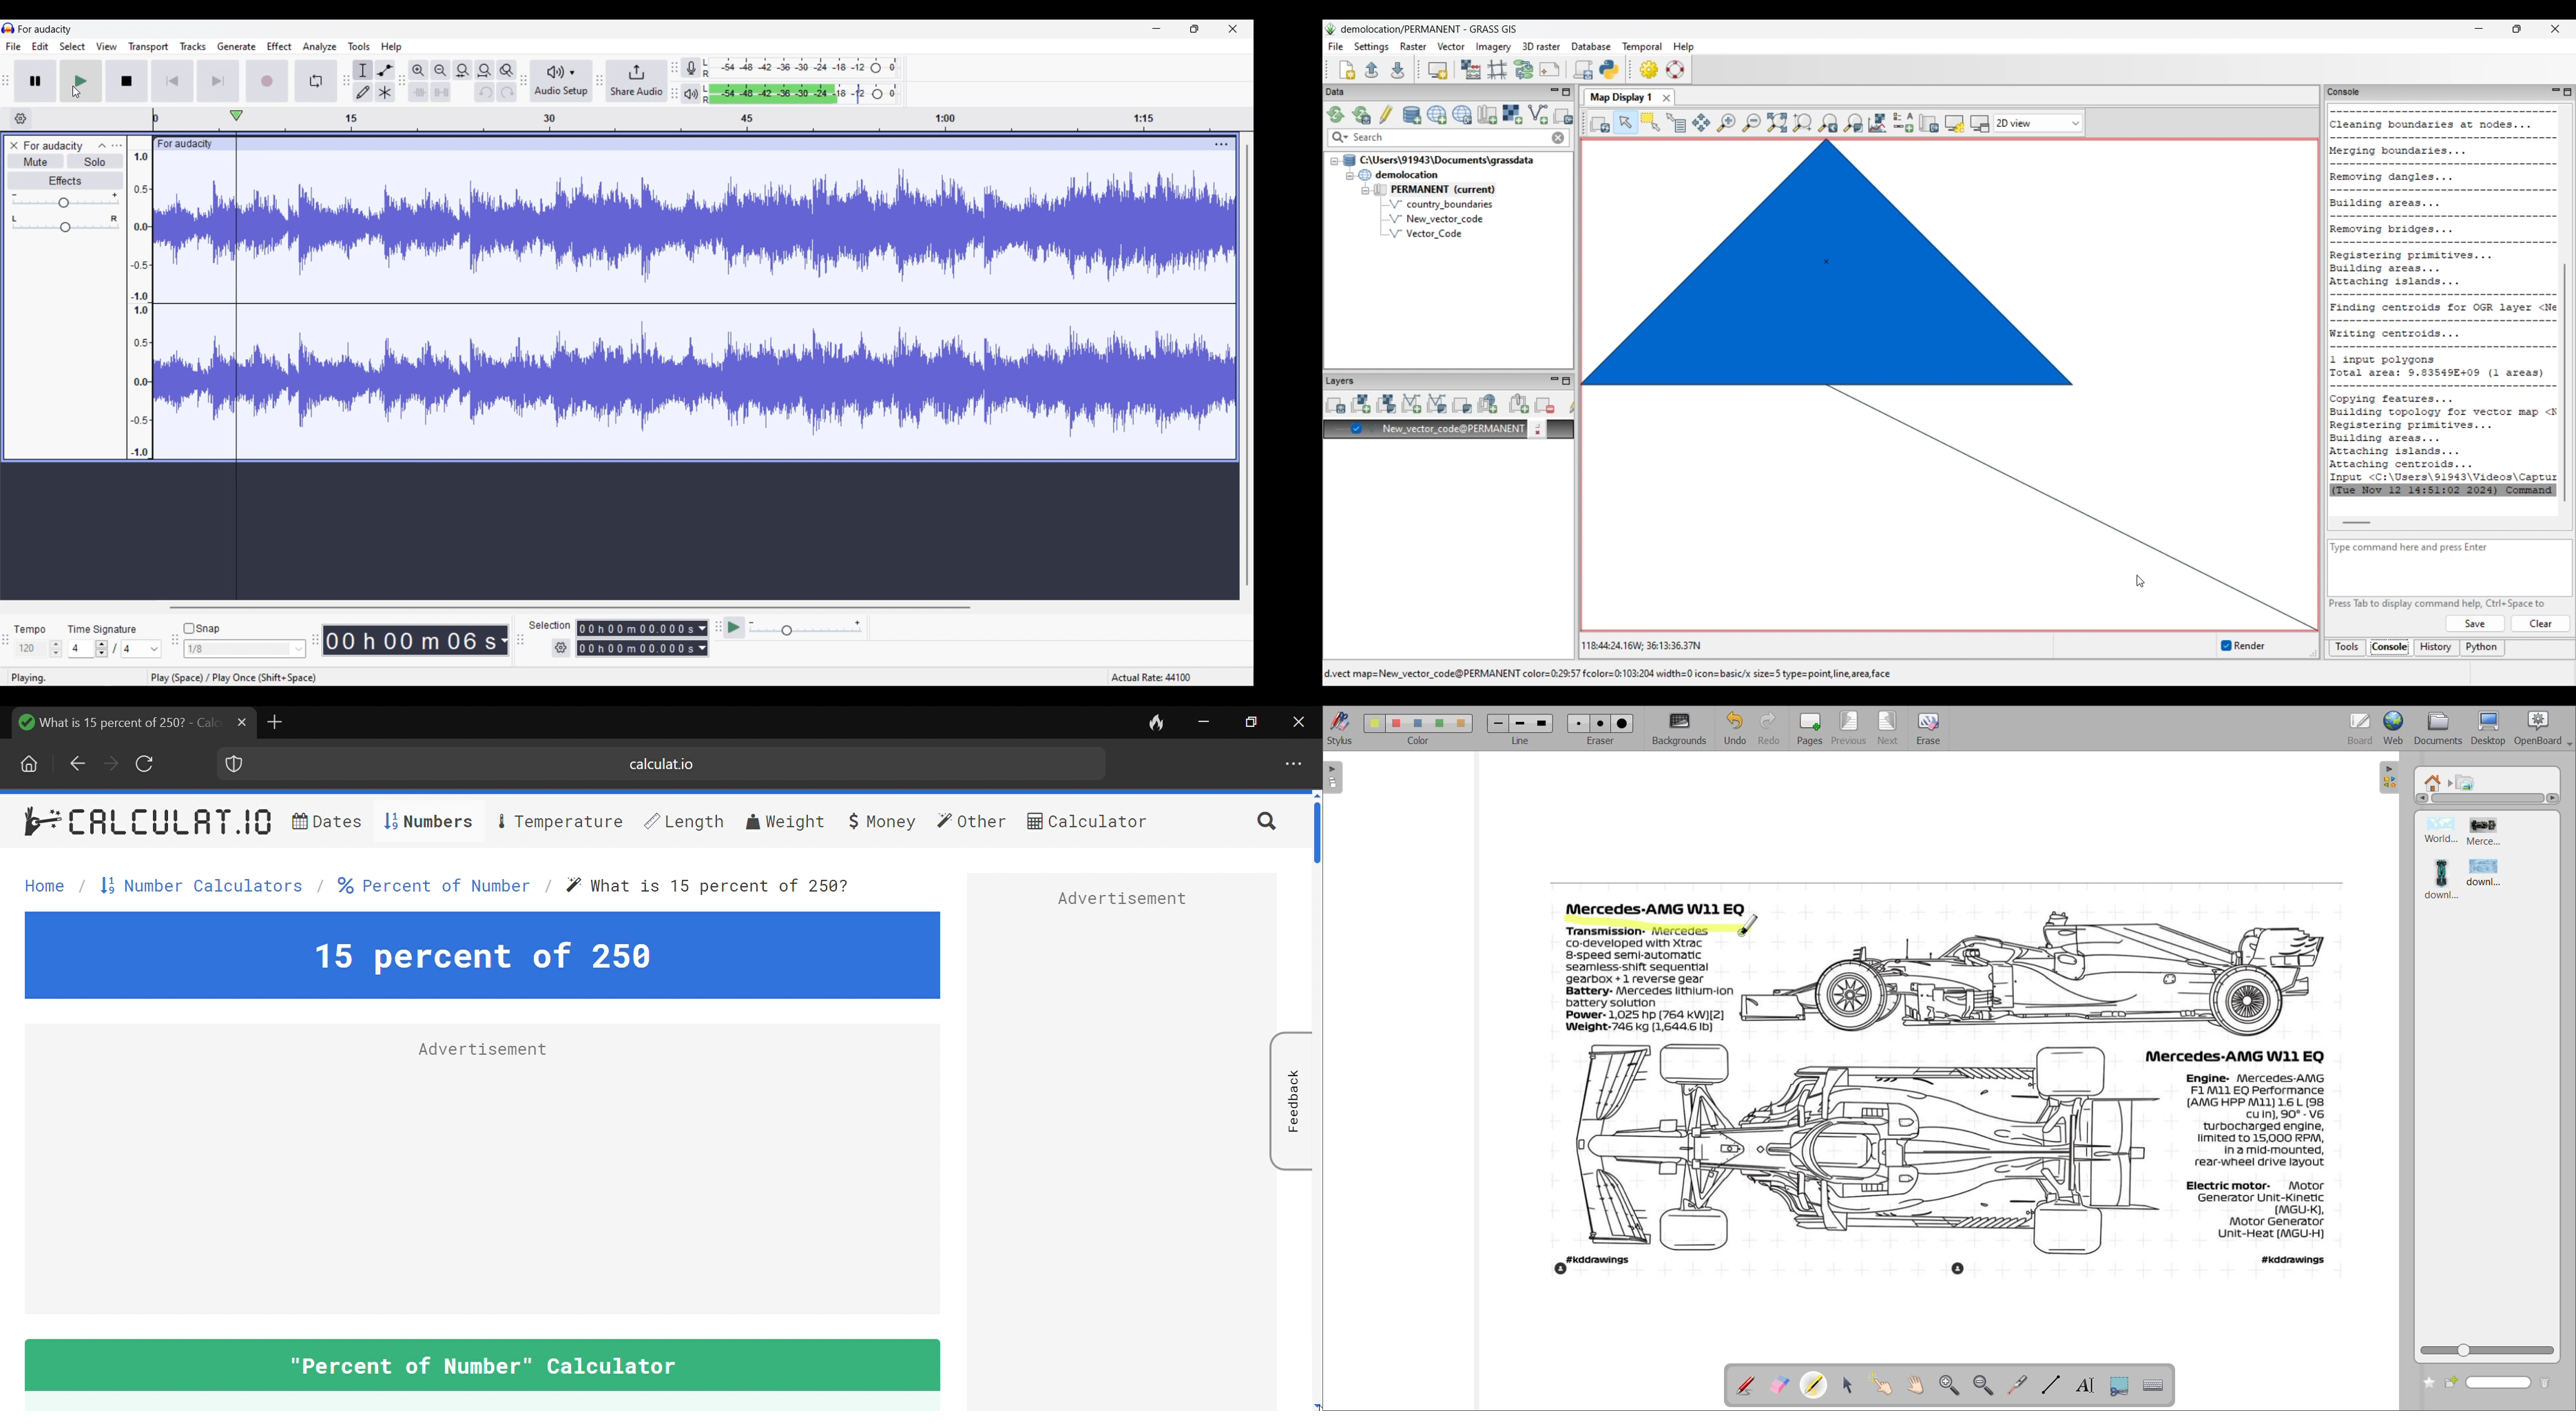  I want to click on Transport menu, so click(148, 47).